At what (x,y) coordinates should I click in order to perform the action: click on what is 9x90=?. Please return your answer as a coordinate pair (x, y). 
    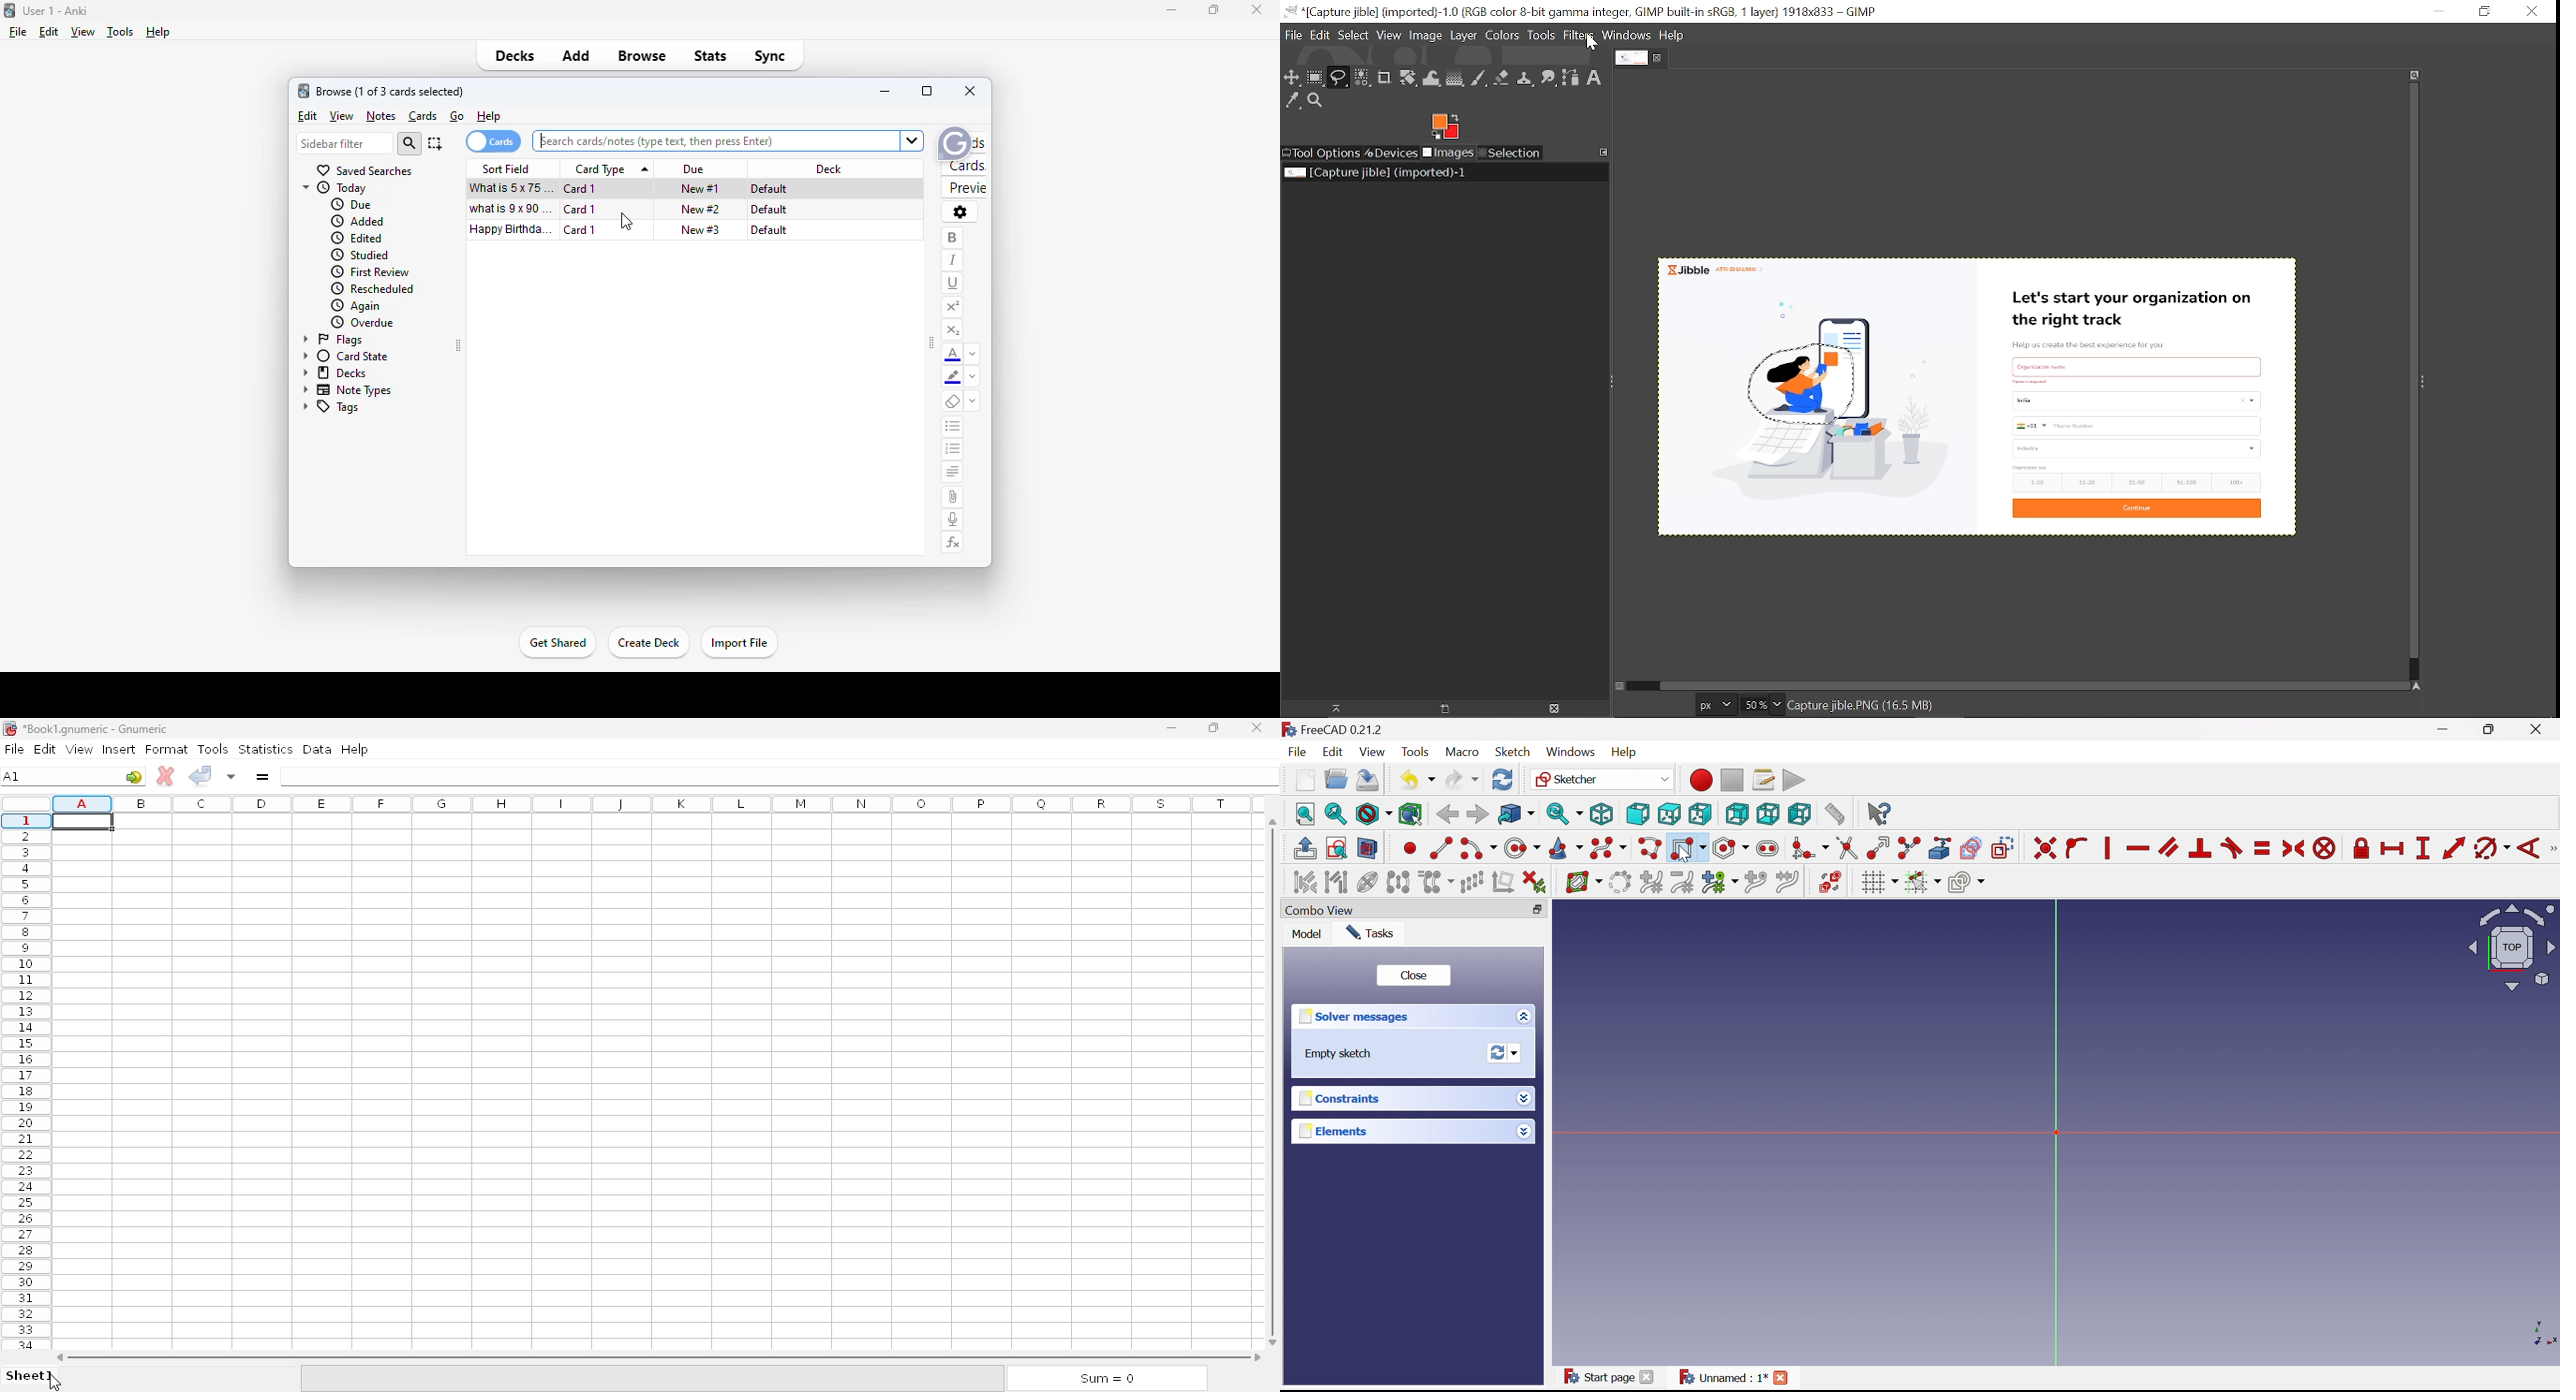
    Looking at the image, I should click on (510, 208).